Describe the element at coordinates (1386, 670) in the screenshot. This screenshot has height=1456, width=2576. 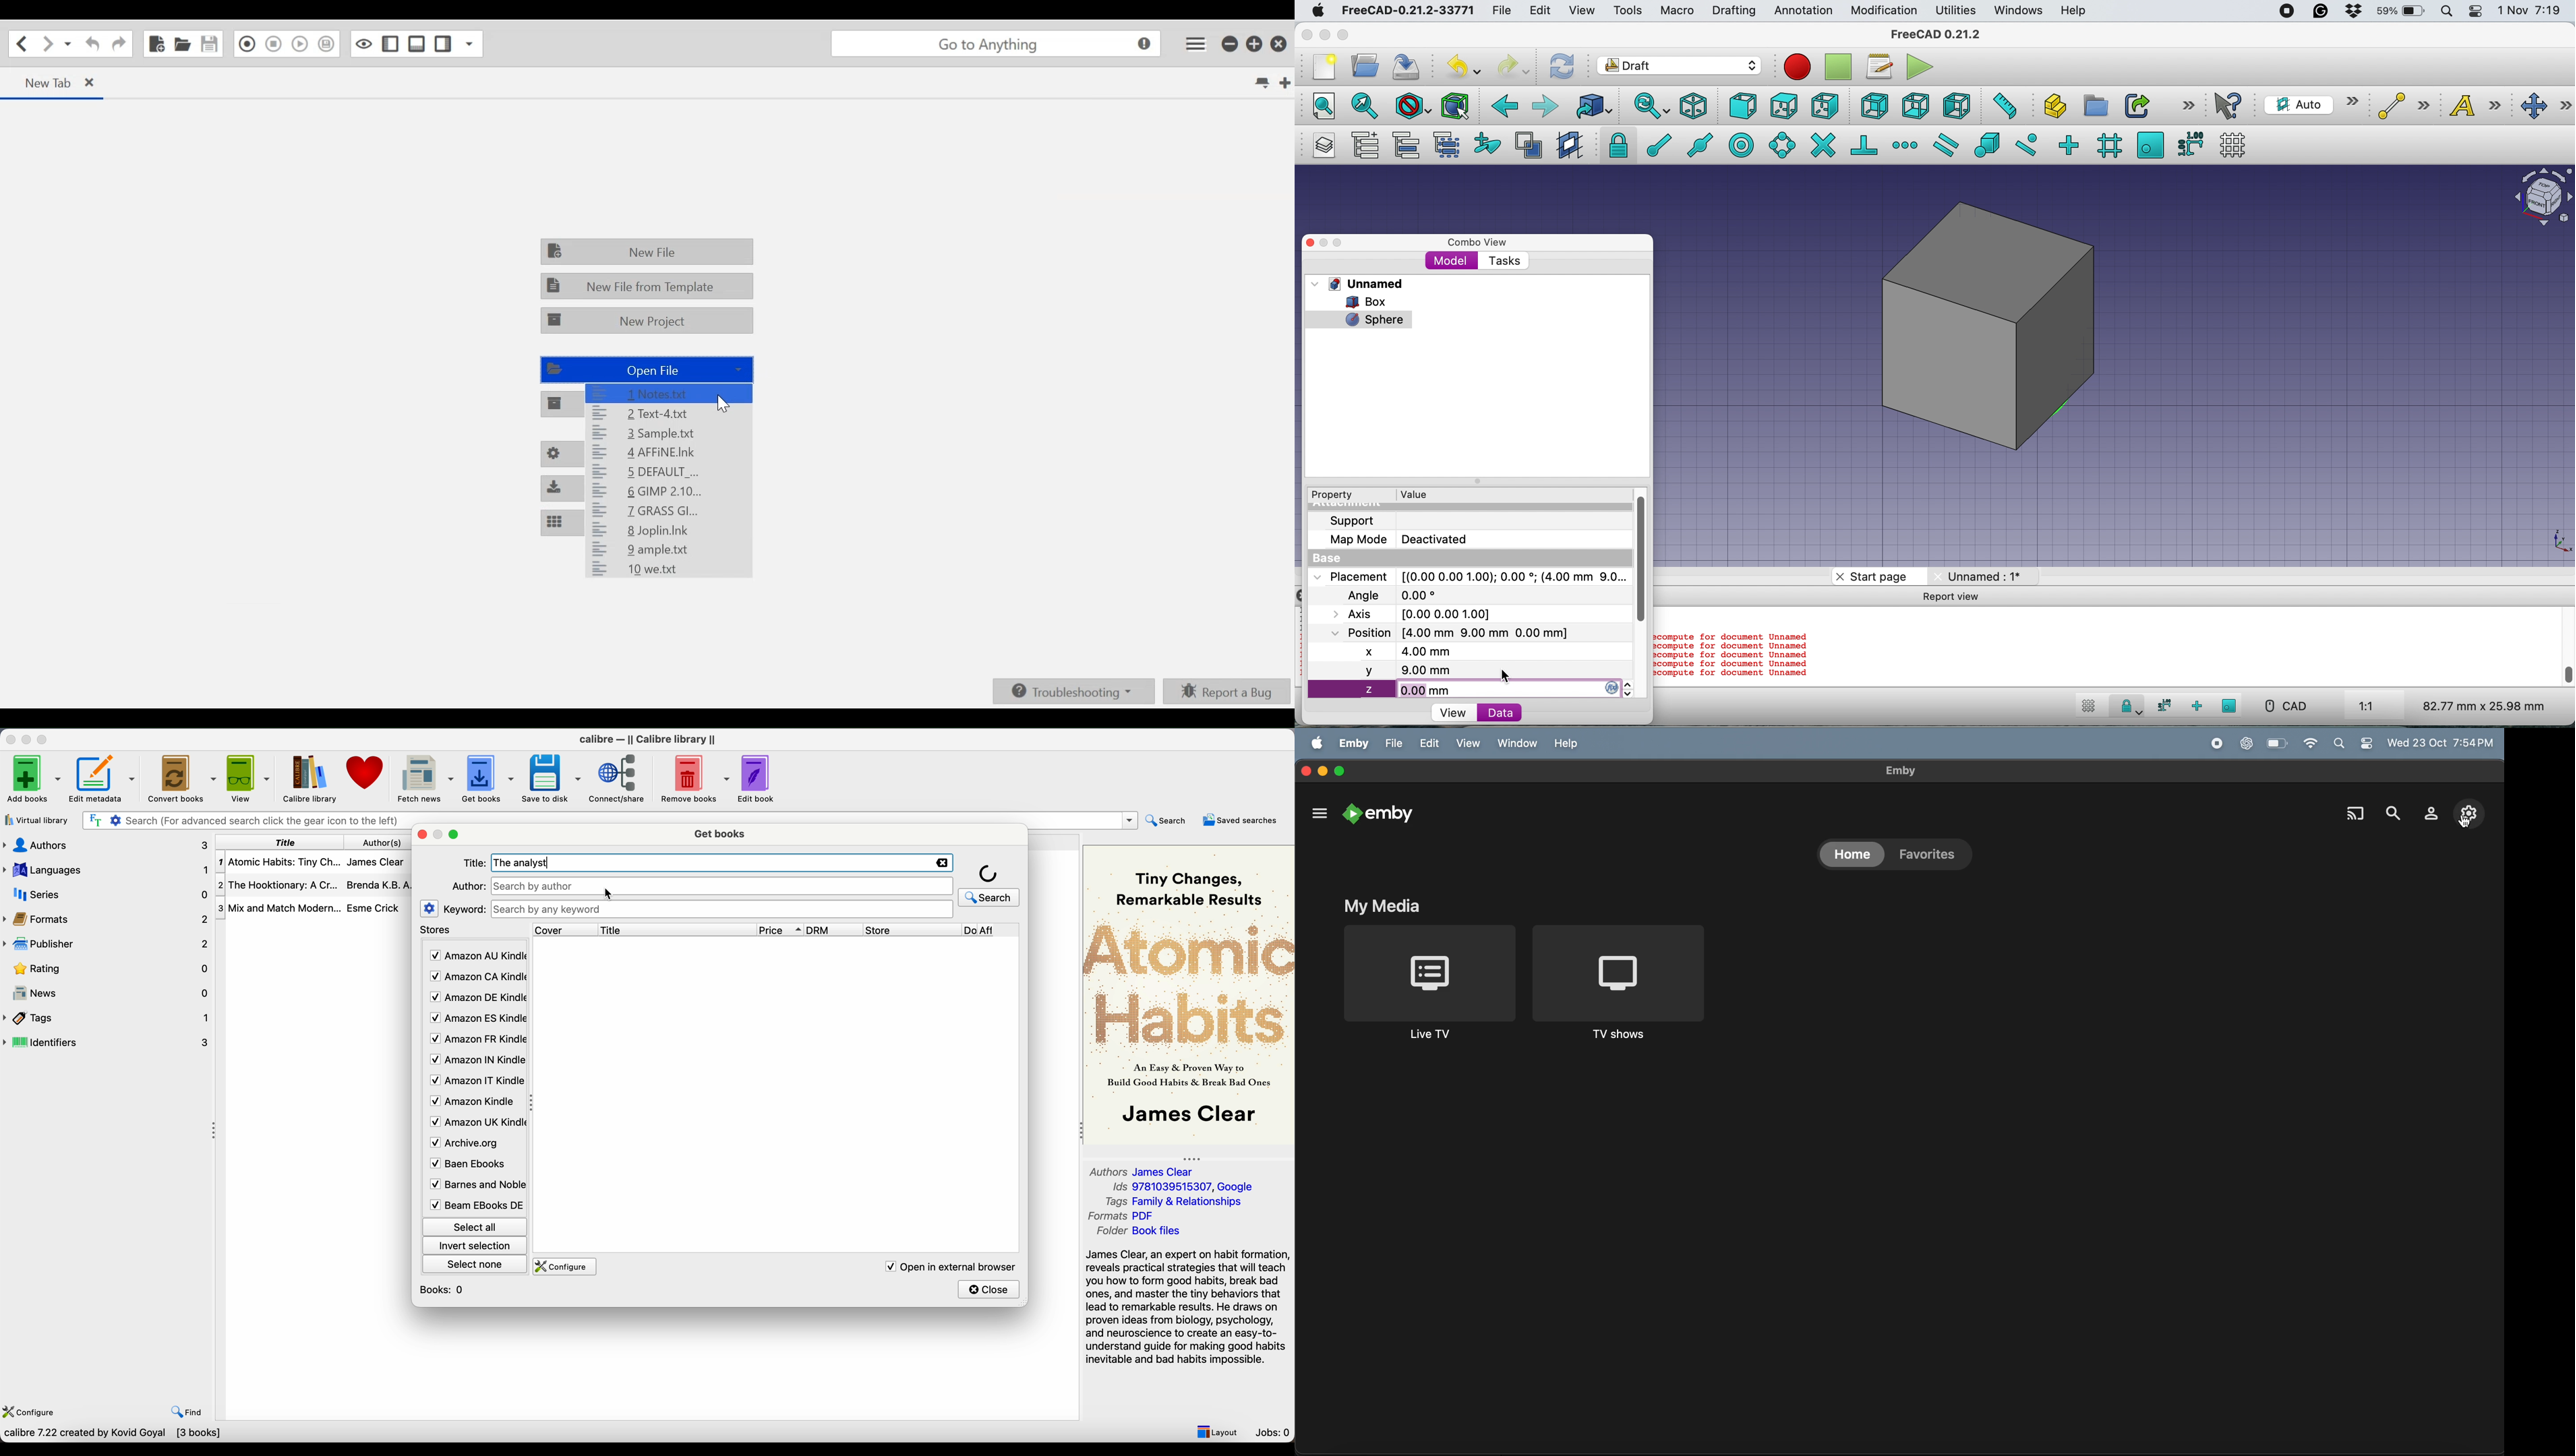
I see `new y axis value` at that location.